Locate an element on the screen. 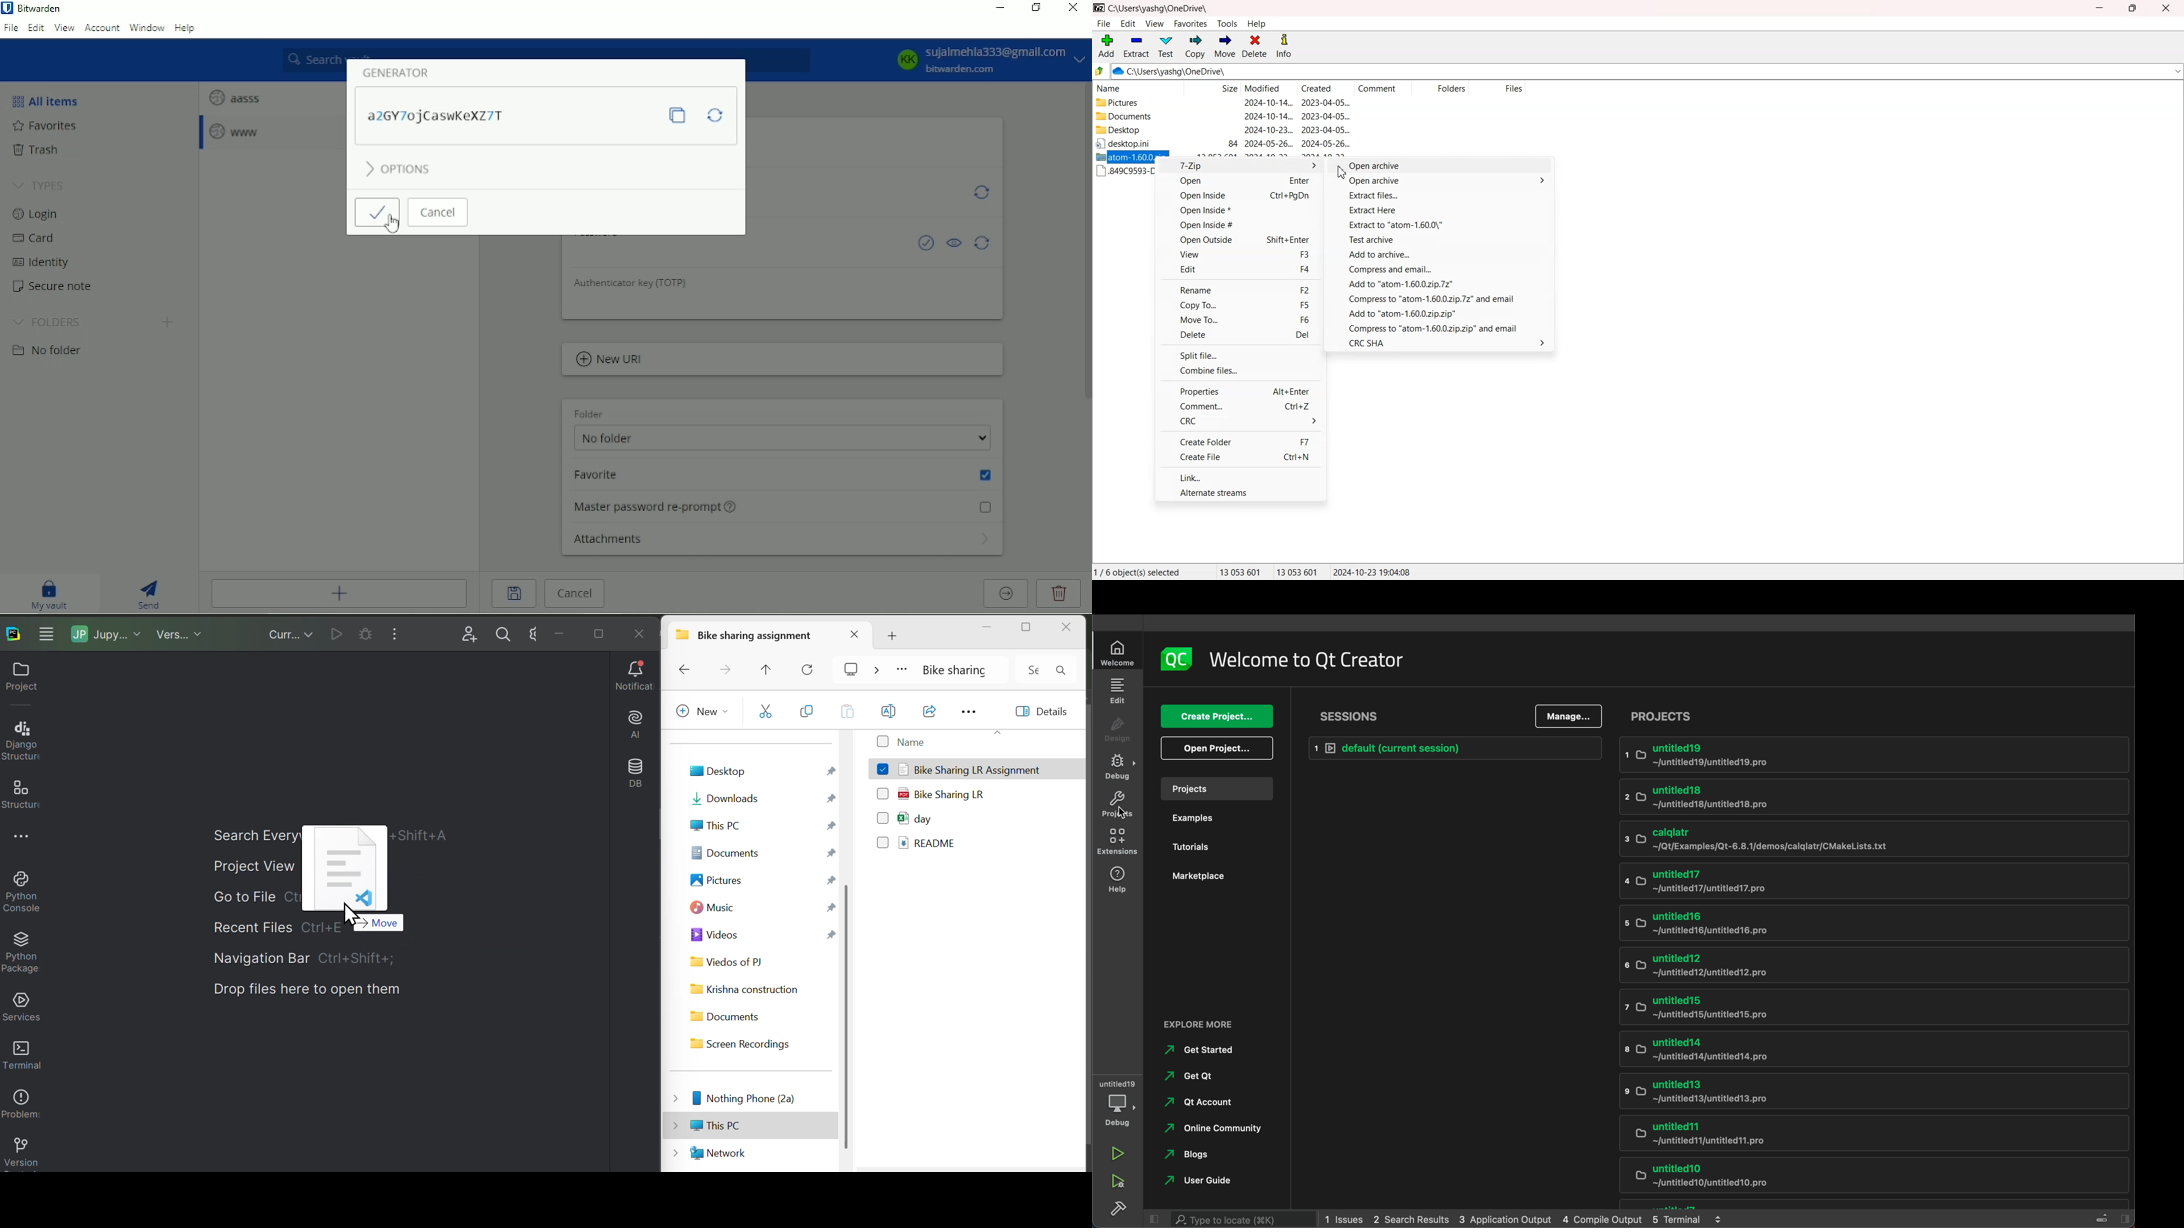 The height and width of the screenshot is (1232, 2184). 2023-04-05 is located at coordinates (1326, 102).